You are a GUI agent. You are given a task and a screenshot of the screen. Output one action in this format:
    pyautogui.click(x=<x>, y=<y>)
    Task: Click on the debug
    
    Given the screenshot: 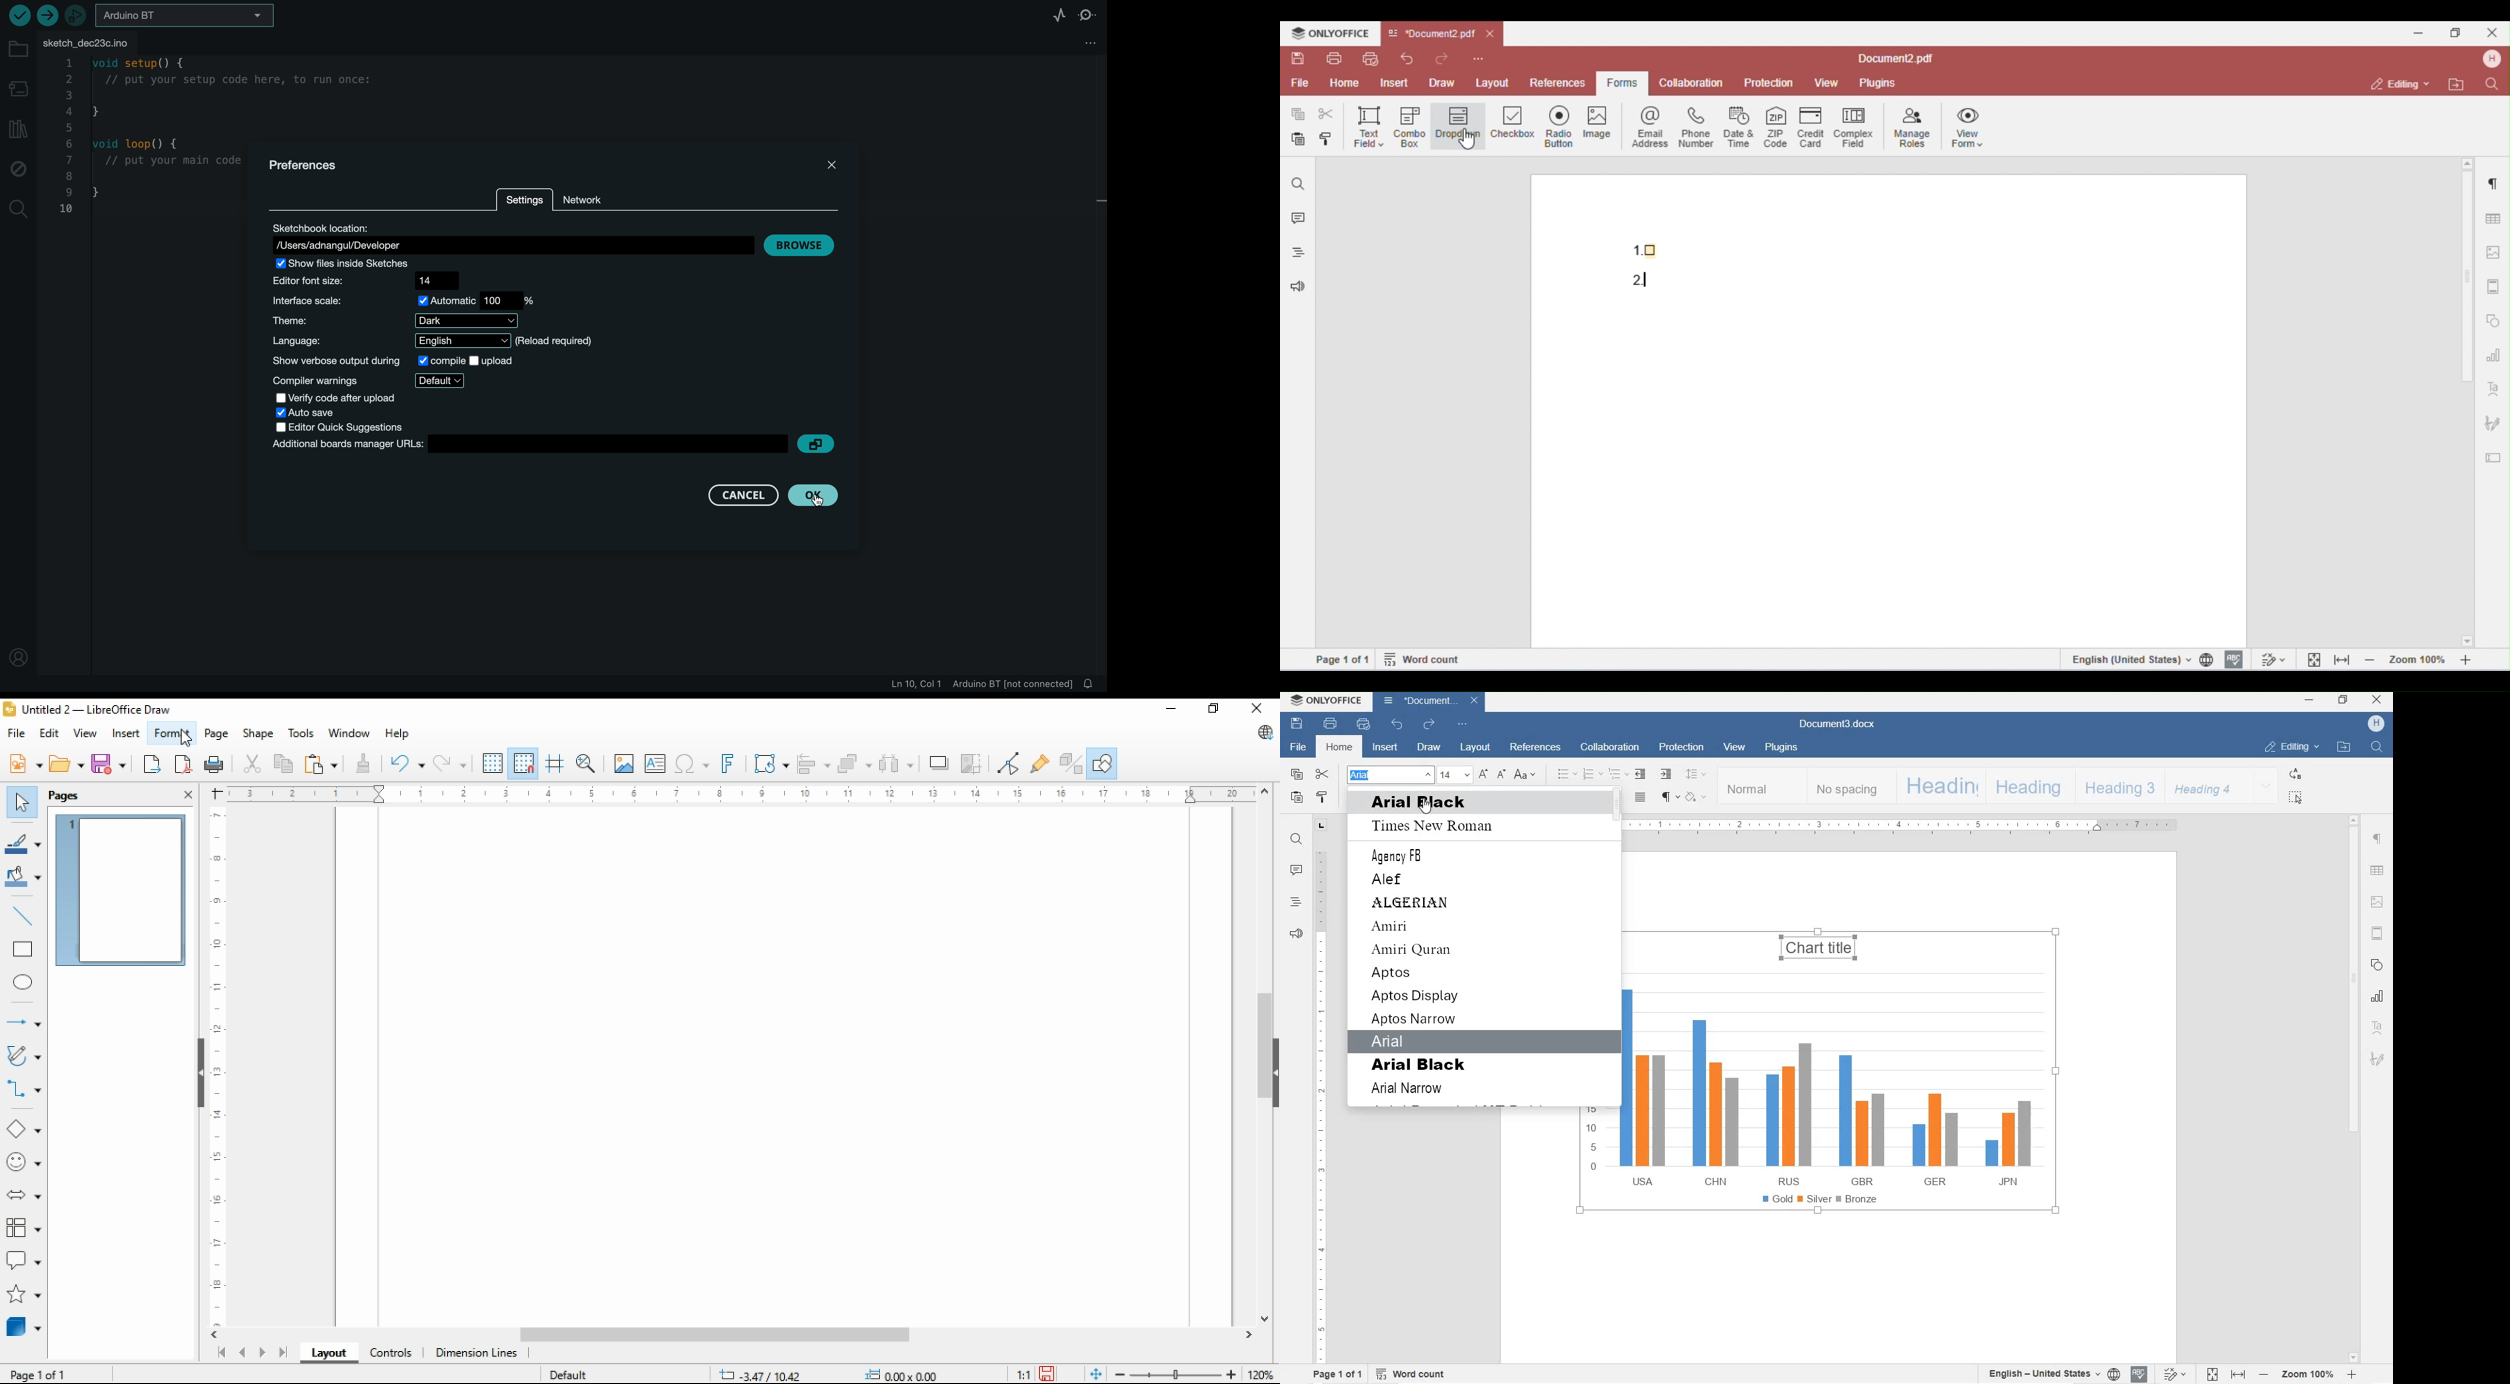 What is the action you would take?
    pyautogui.click(x=19, y=168)
    